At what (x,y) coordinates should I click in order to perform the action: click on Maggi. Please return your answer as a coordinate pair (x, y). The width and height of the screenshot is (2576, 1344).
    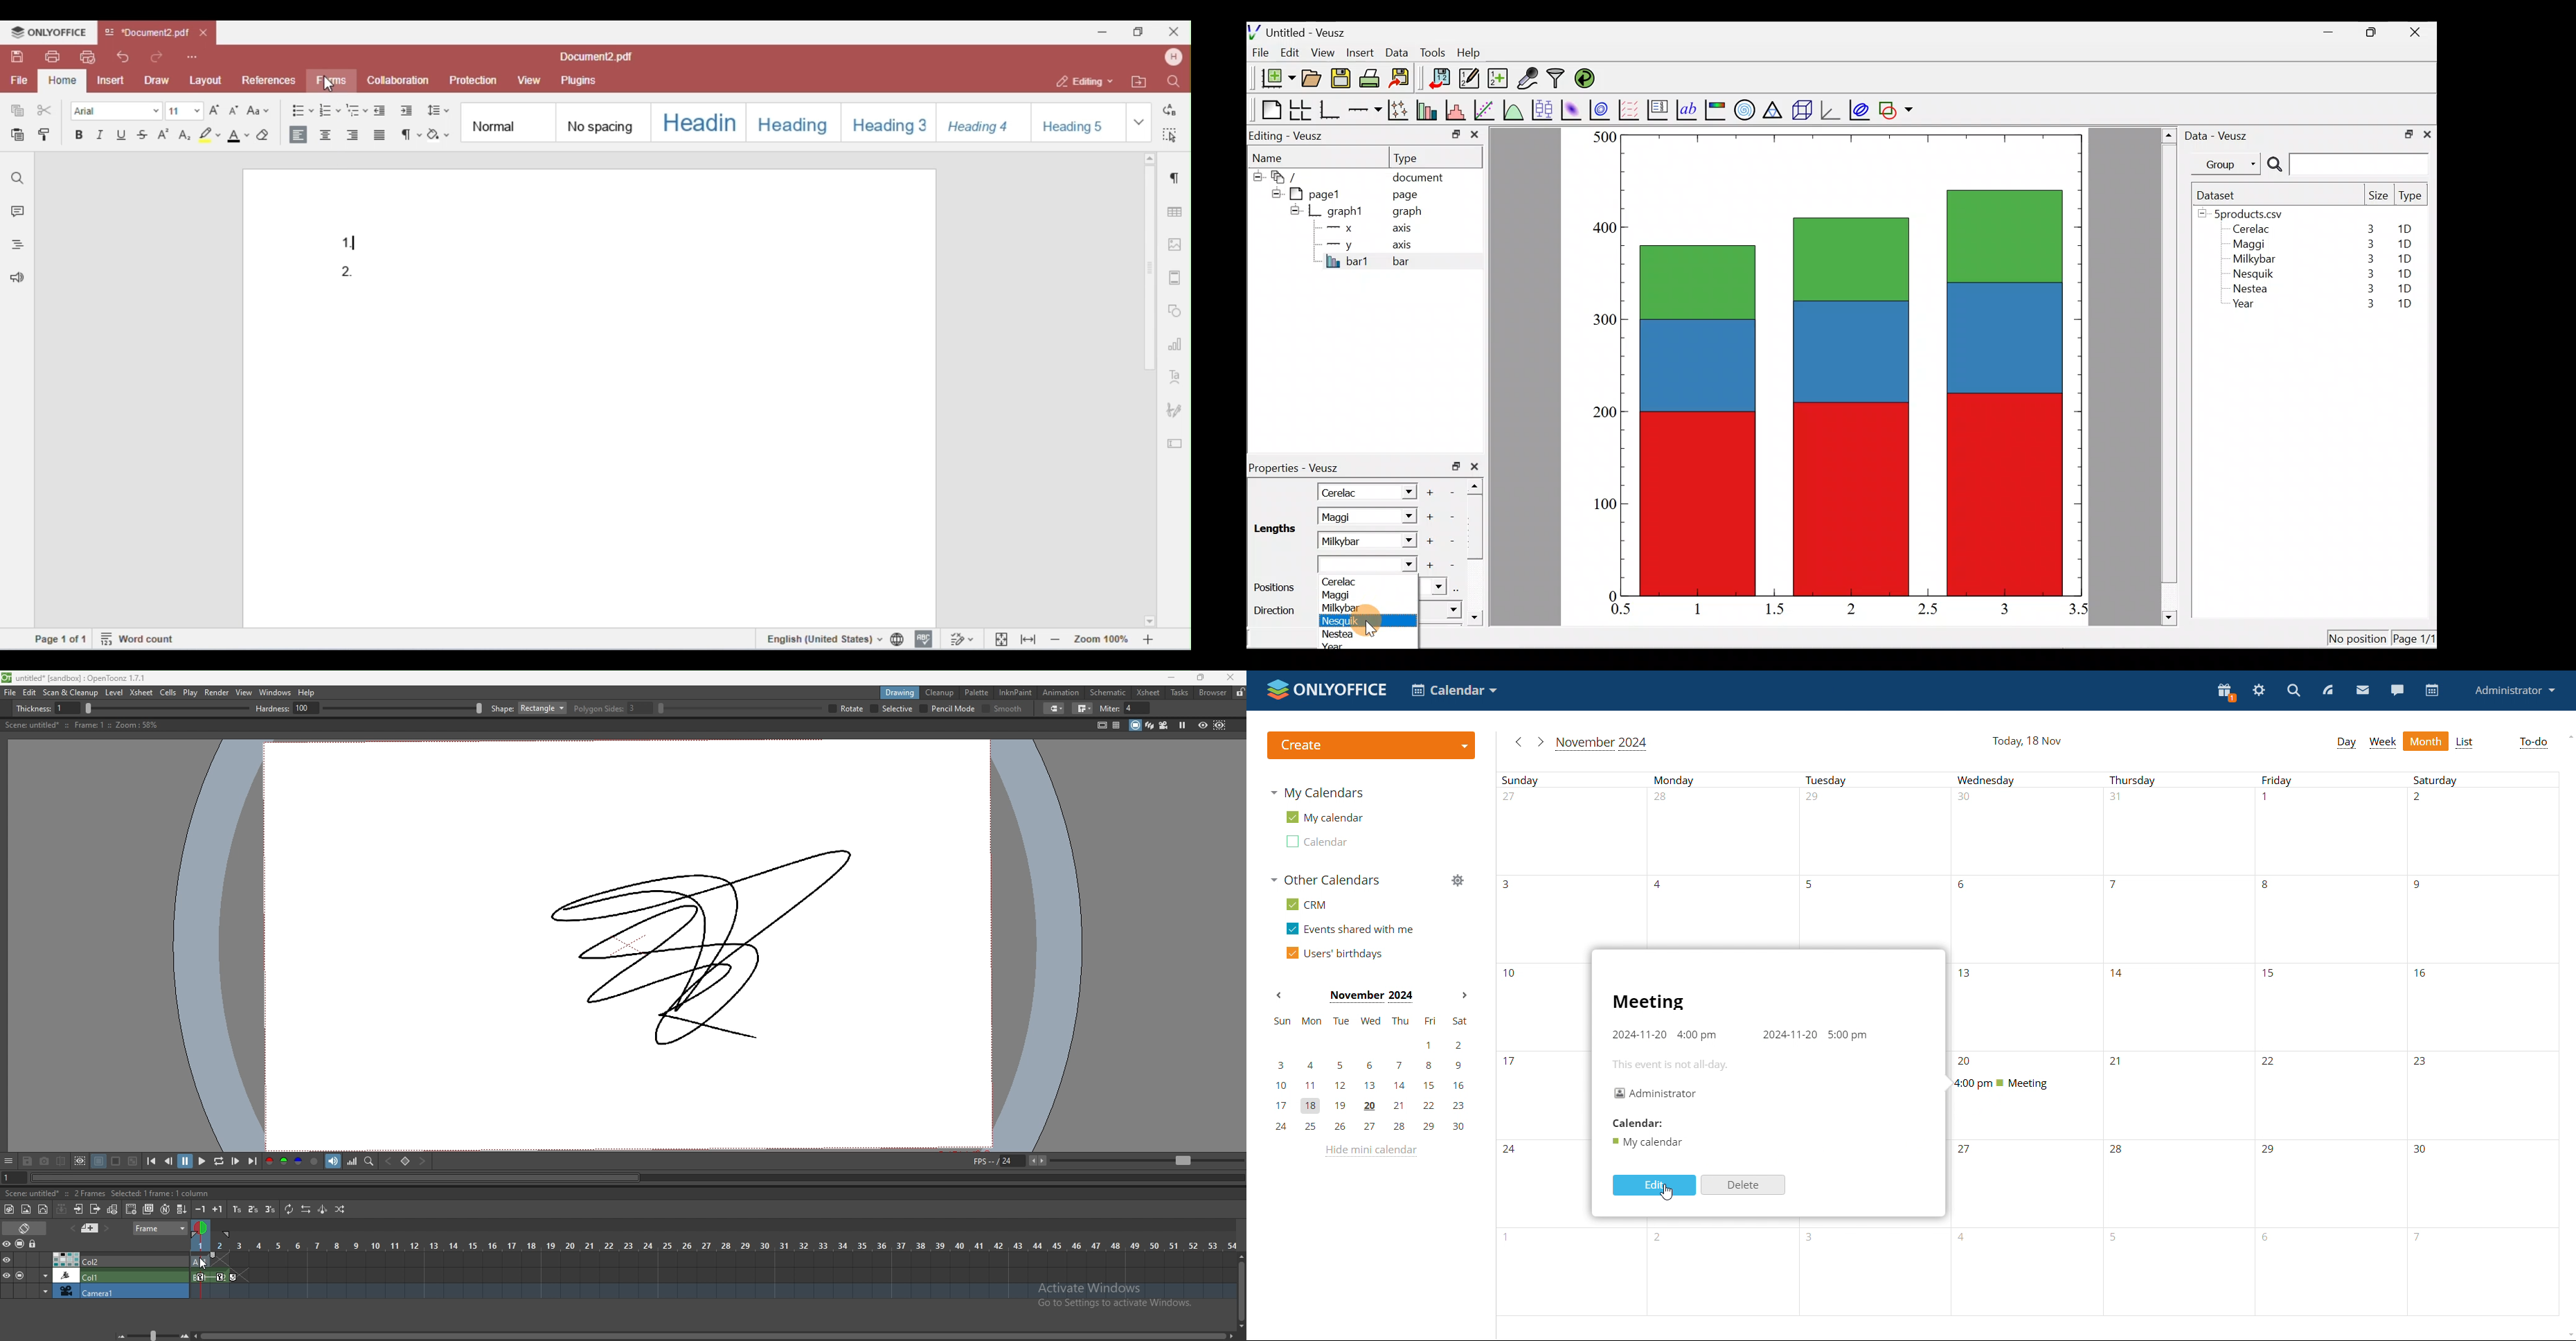
    Looking at the image, I should click on (1351, 517).